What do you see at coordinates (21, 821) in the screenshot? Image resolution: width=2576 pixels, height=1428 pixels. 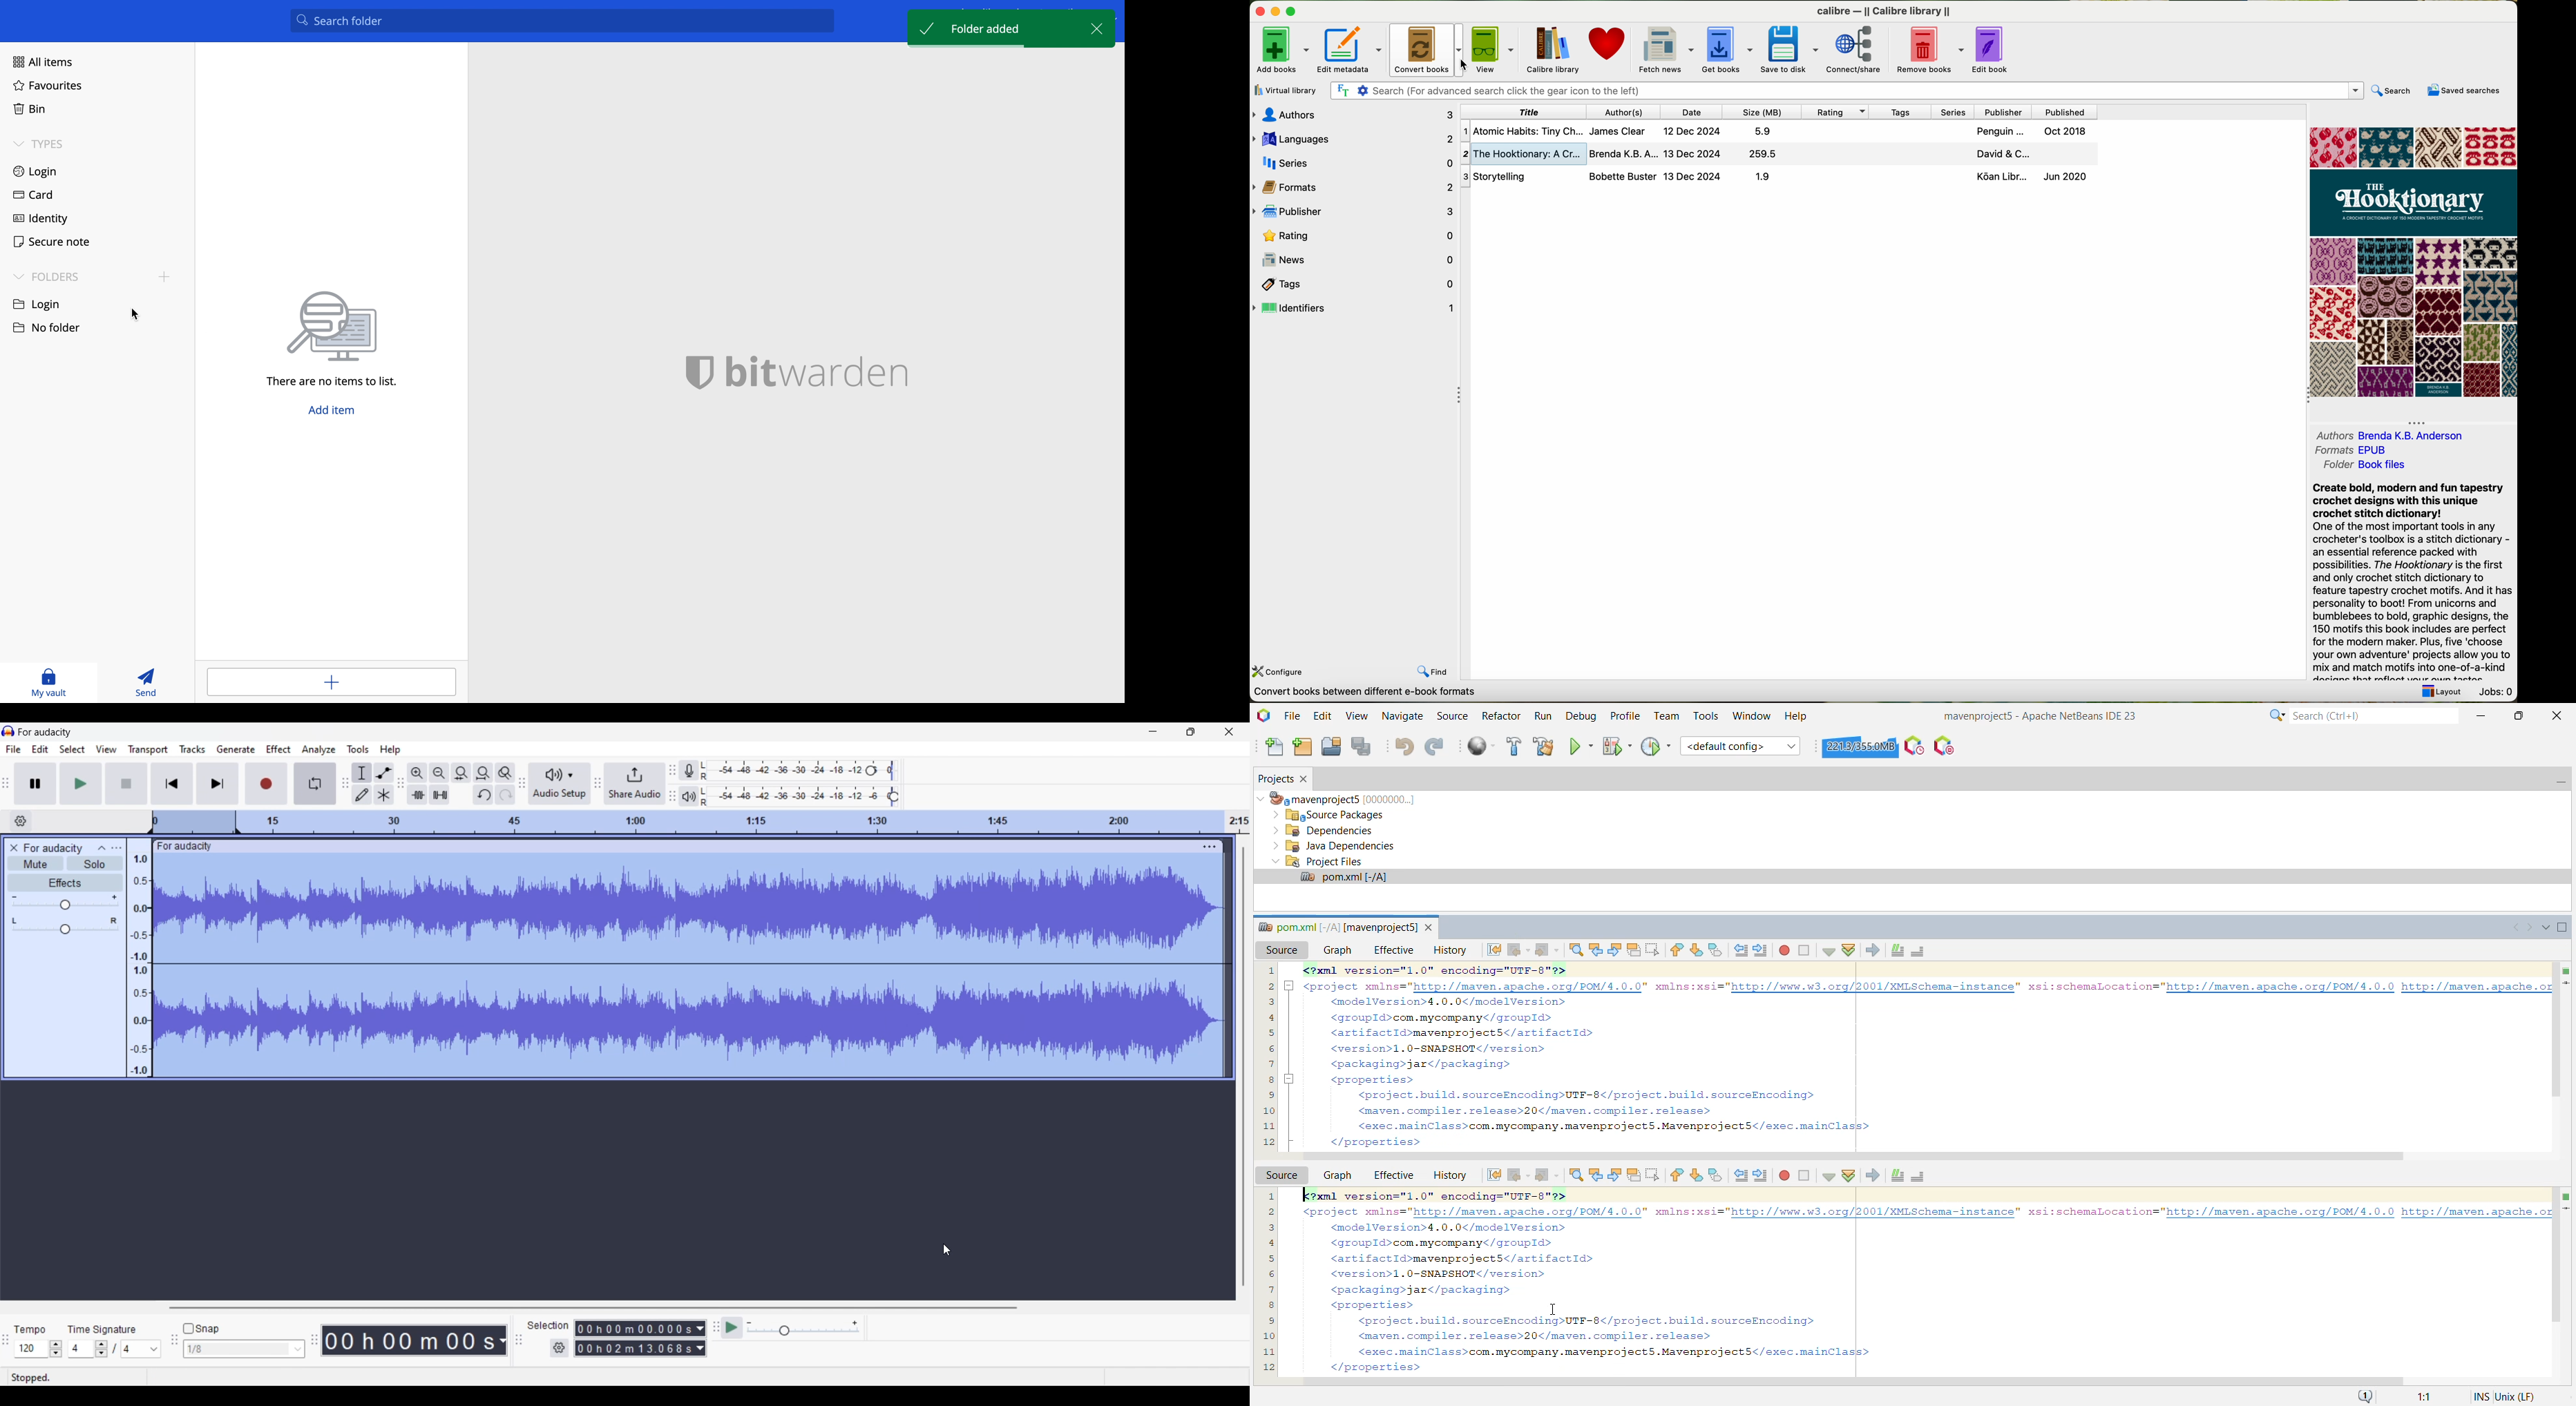 I see `Timeline options` at bounding box center [21, 821].